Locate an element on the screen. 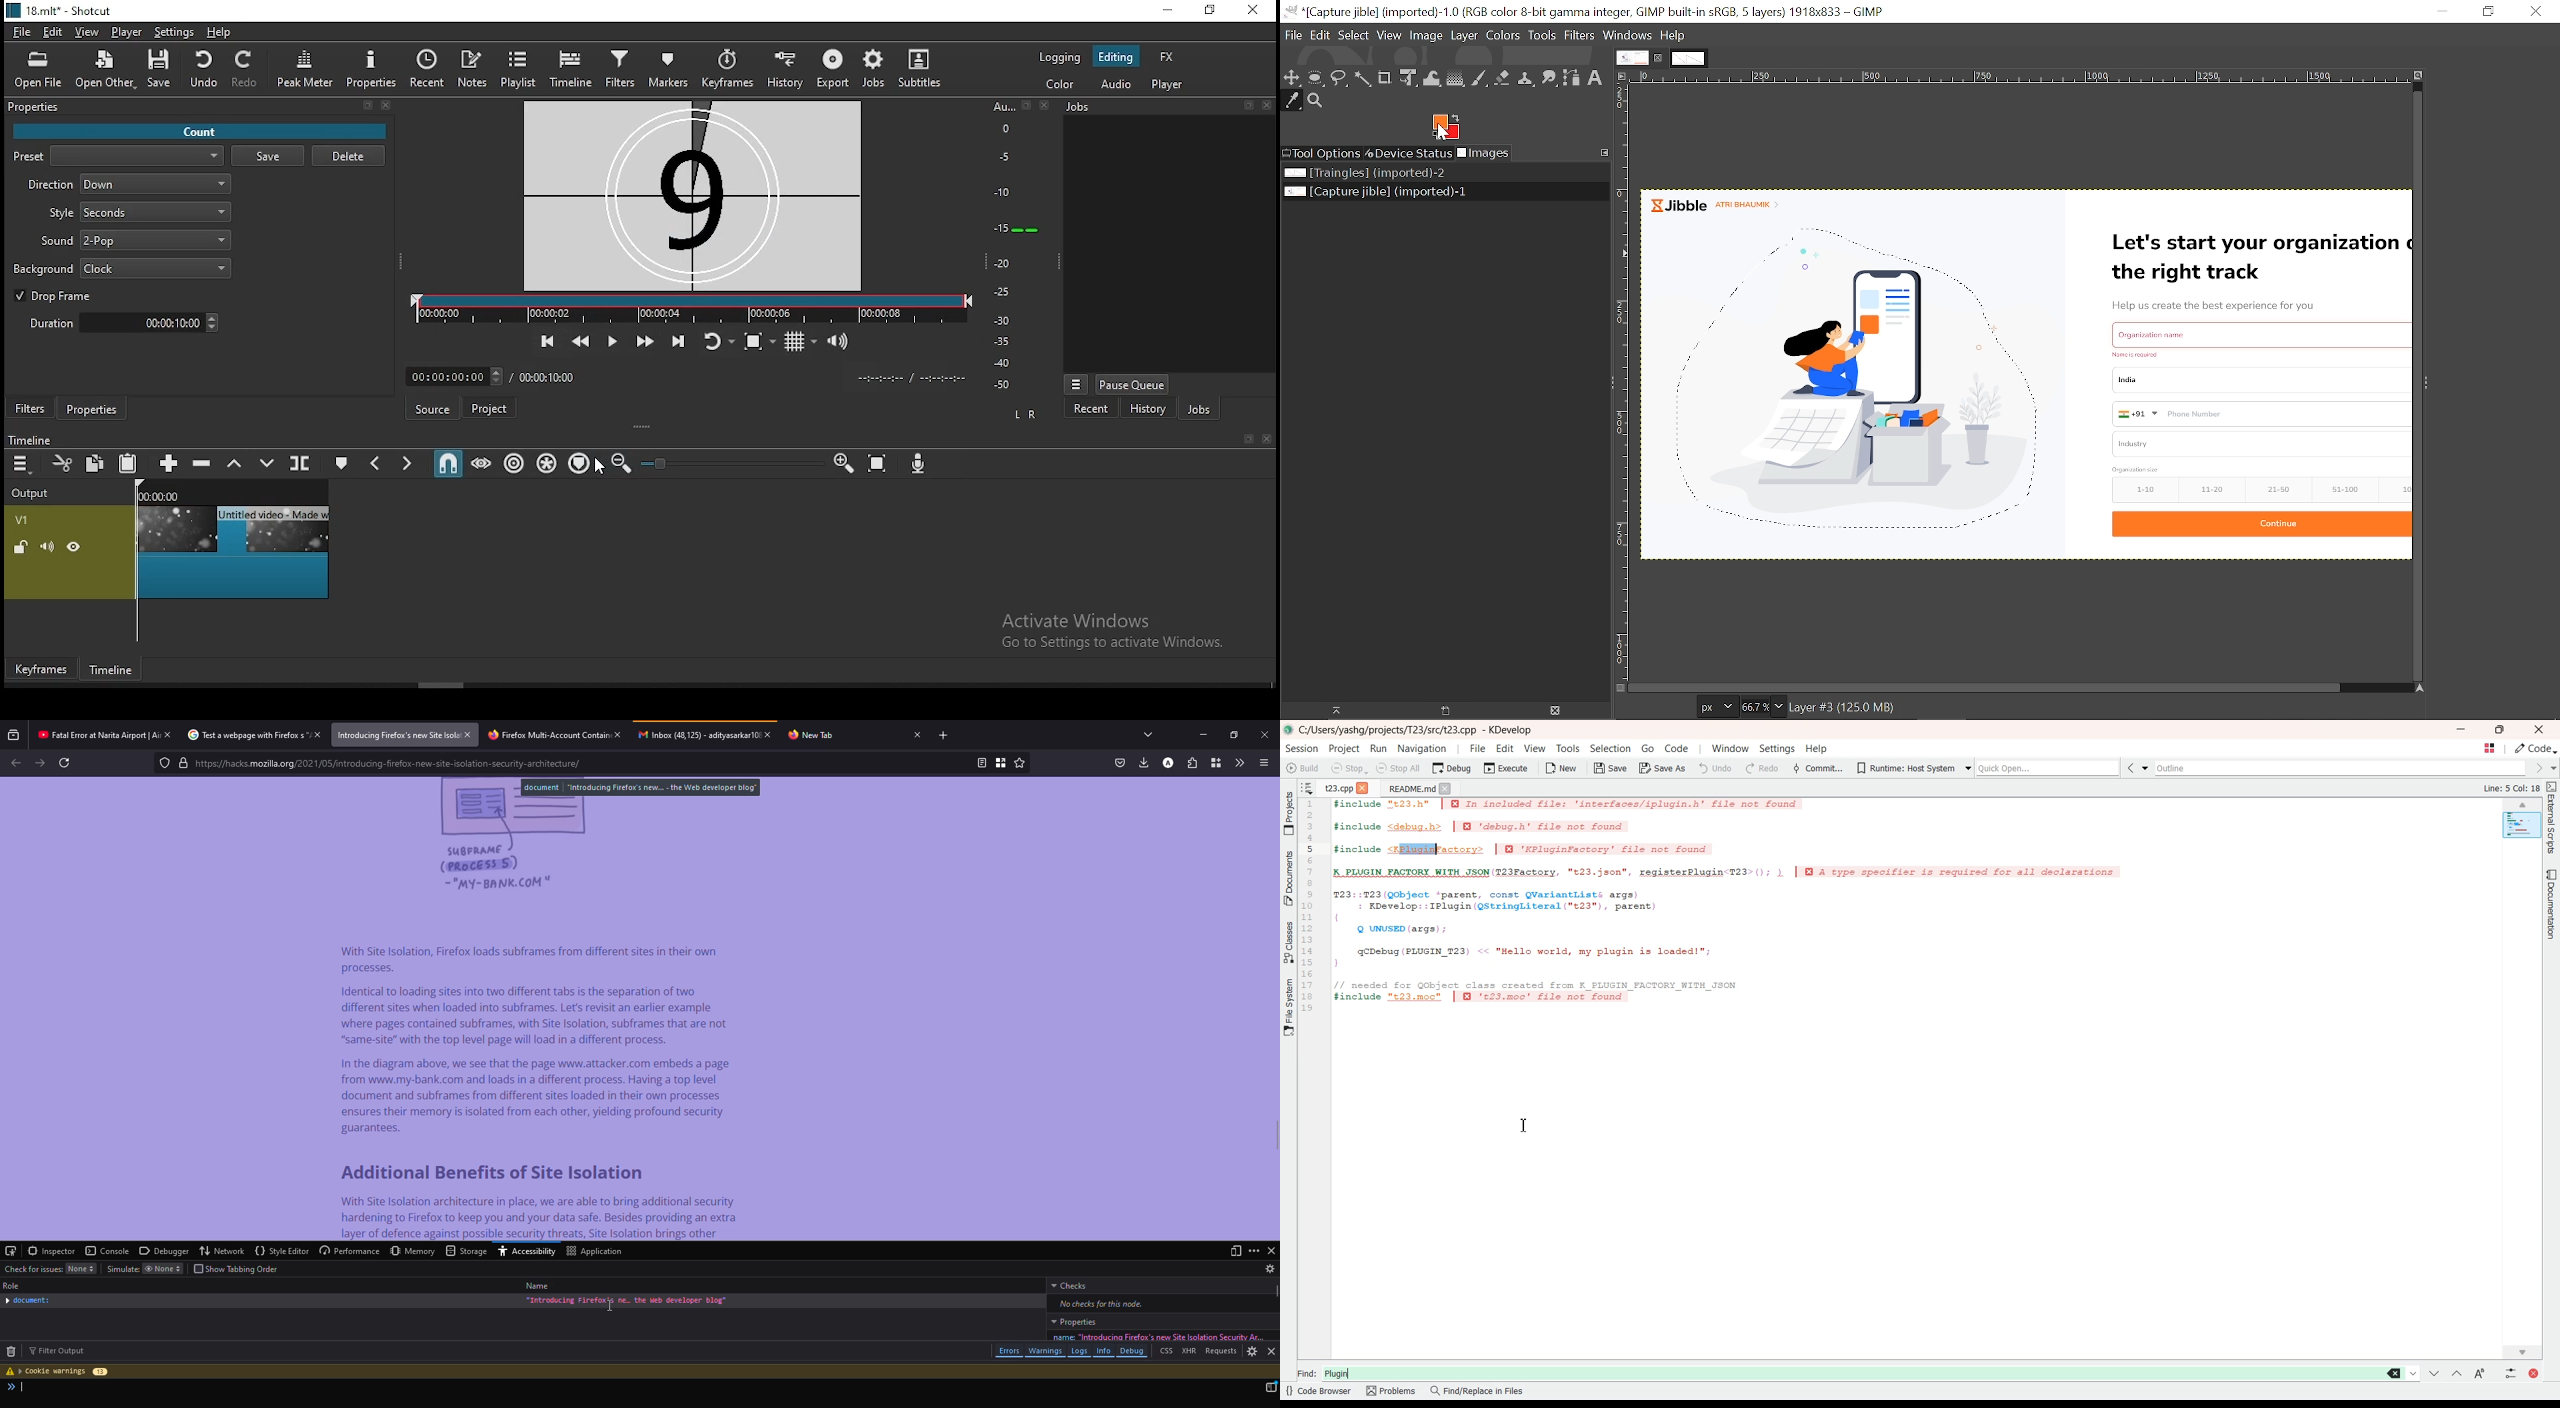  C:/Users/yashg/projects/T23/src/t23.cpp - KDevelop is located at coordinates (1418, 730).